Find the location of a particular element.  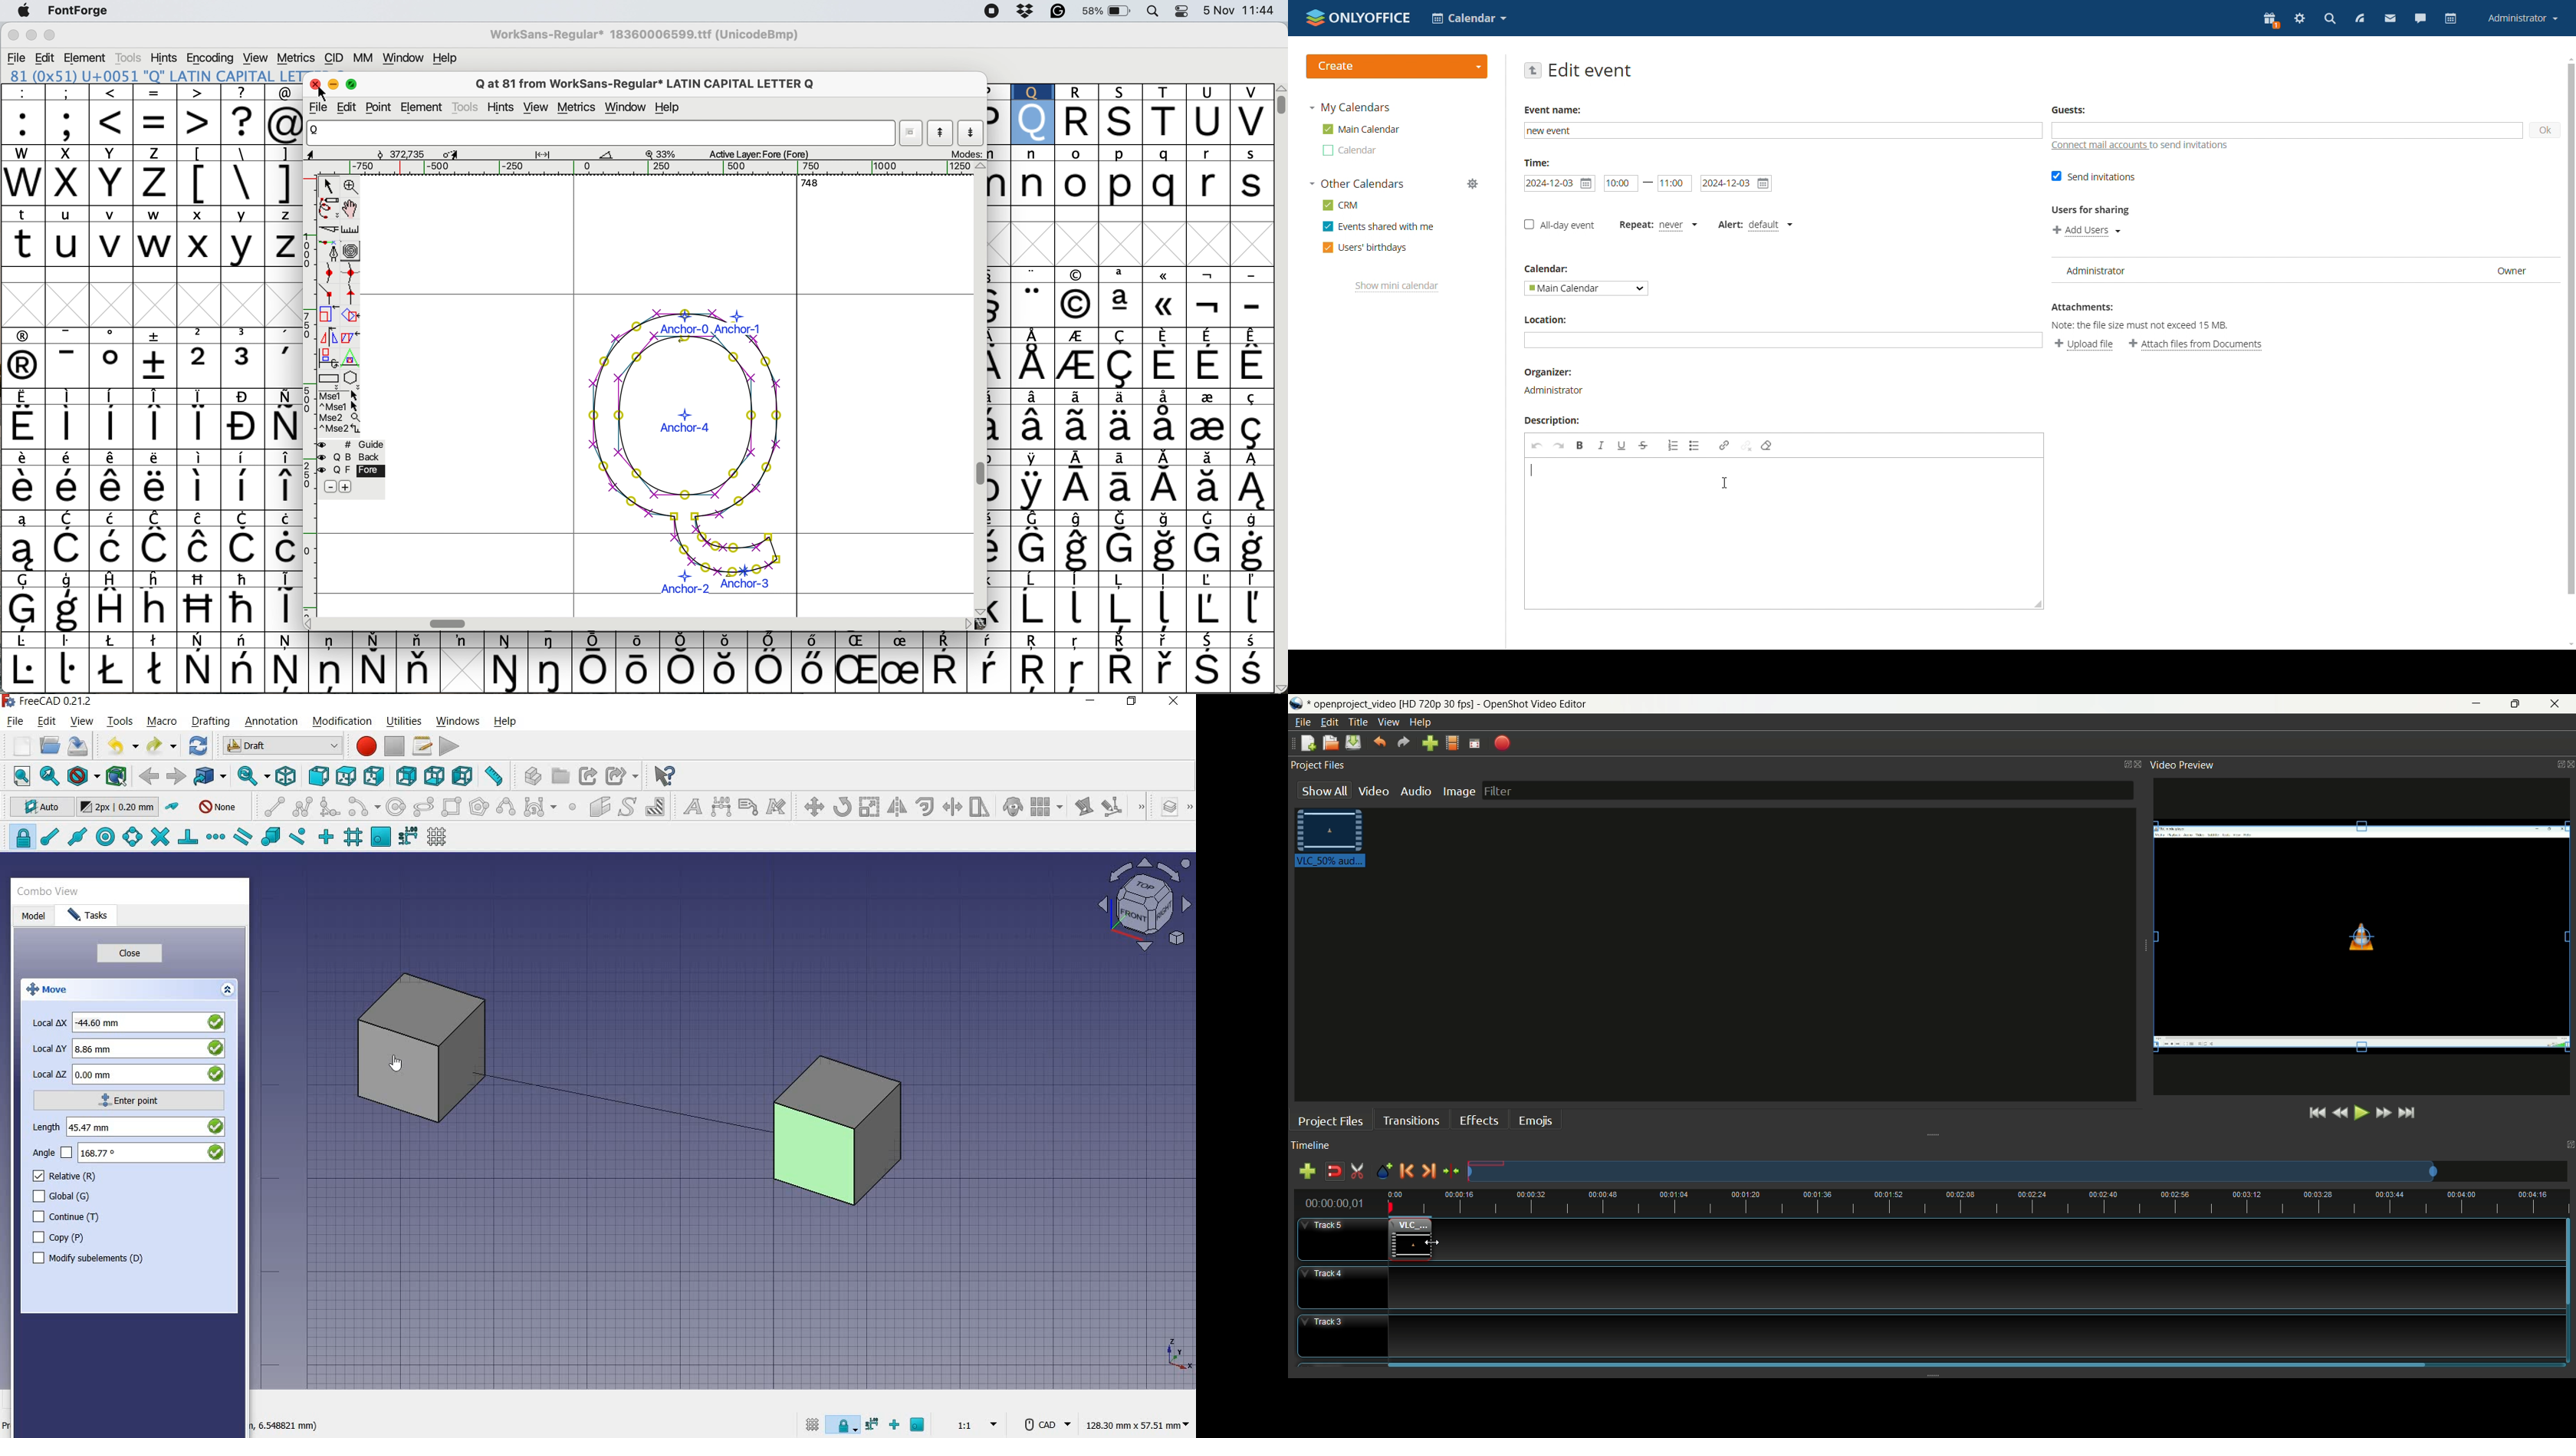

uppercase letters is located at coordinates (96, 154).